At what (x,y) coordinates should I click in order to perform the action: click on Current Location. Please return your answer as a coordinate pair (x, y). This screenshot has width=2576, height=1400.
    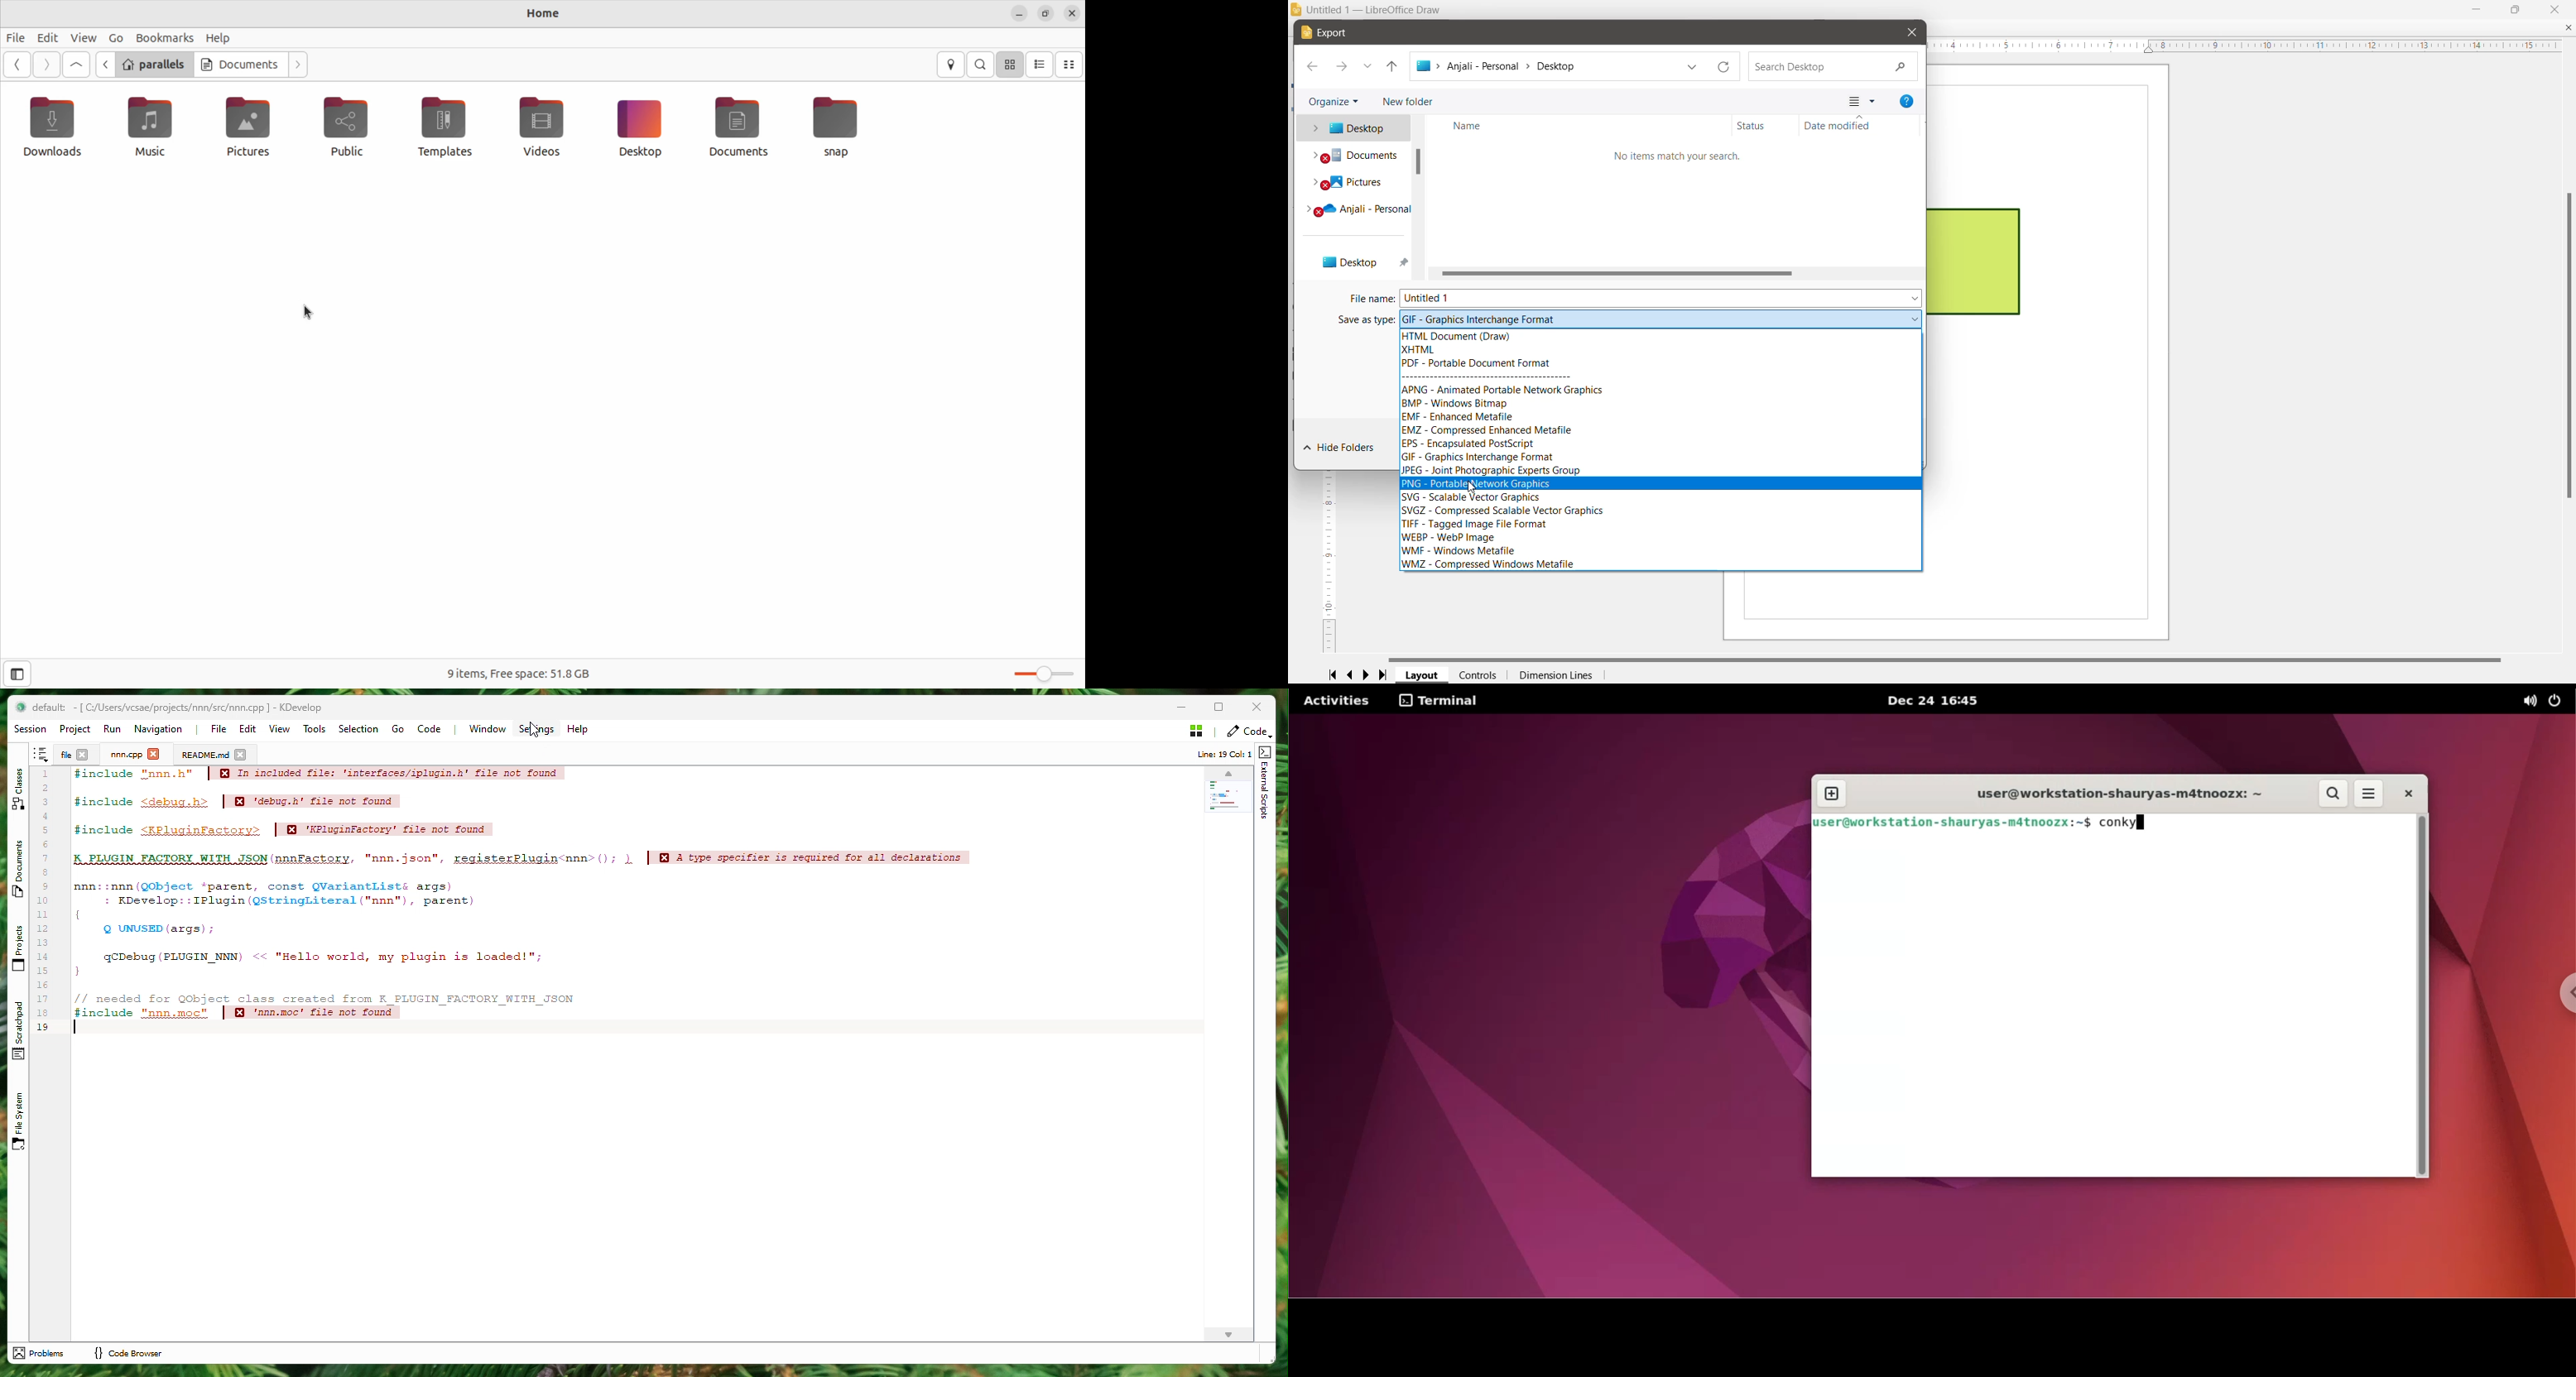
    Looking at the image, I should click on (1544, 69).